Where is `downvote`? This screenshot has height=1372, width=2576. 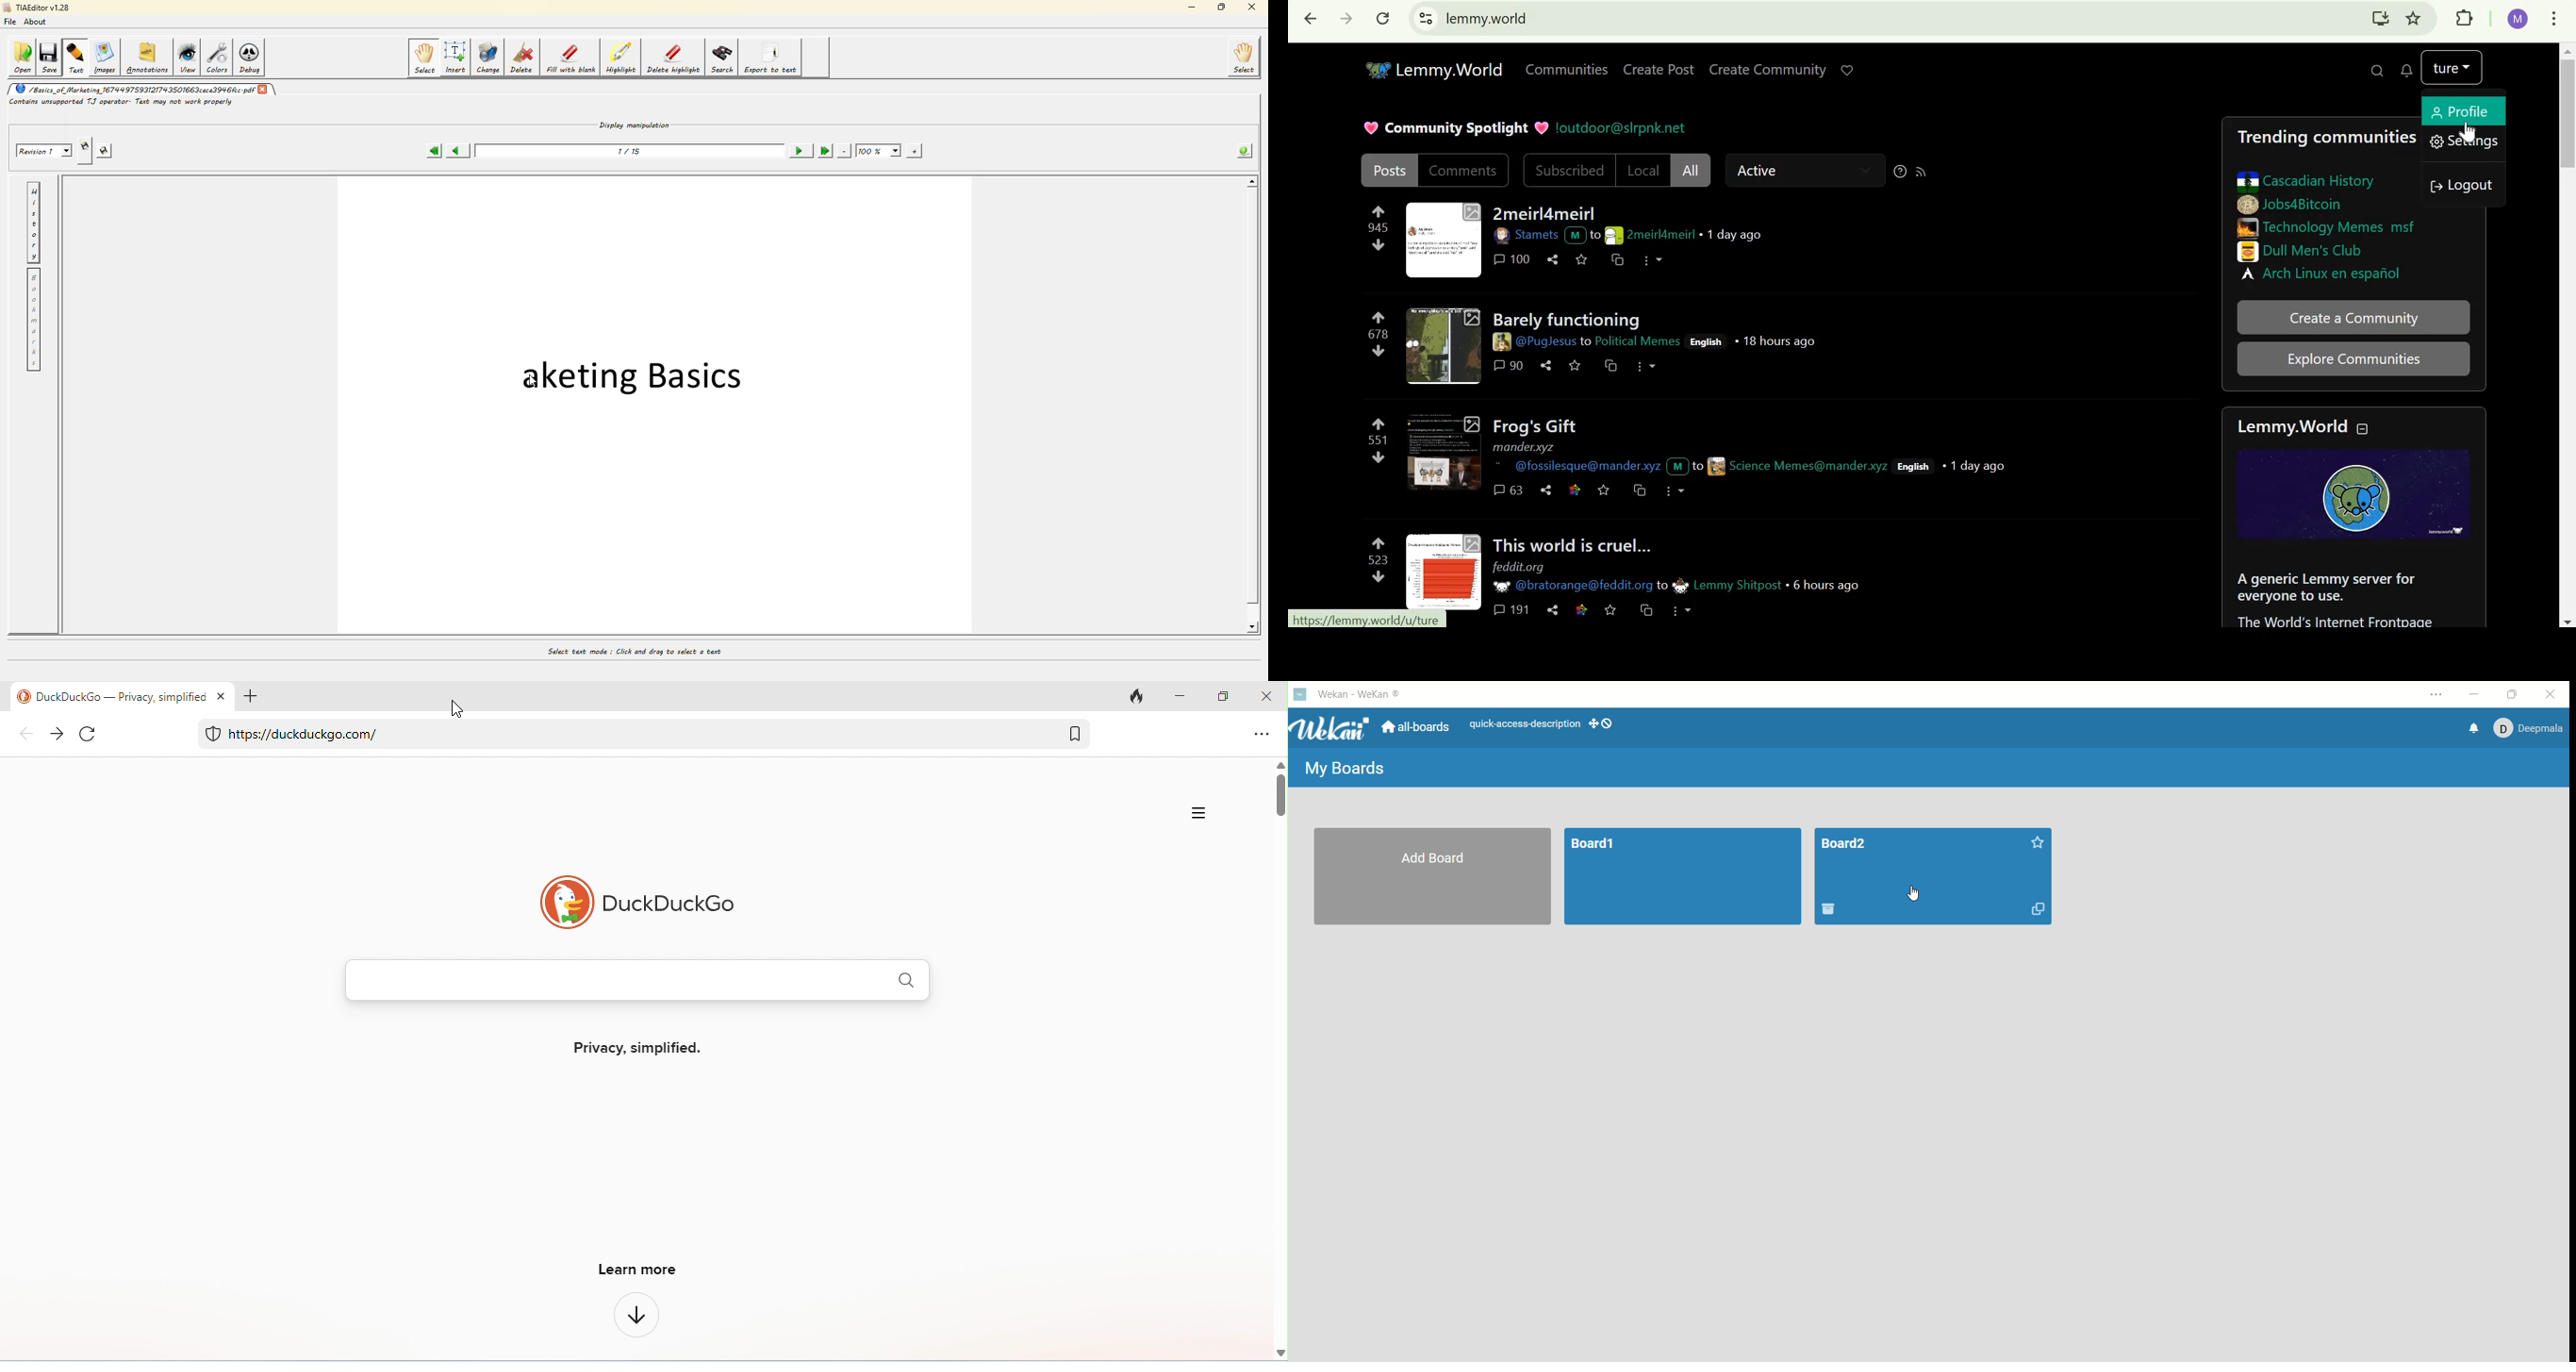 downvote is located at coordinates (1377, 578).